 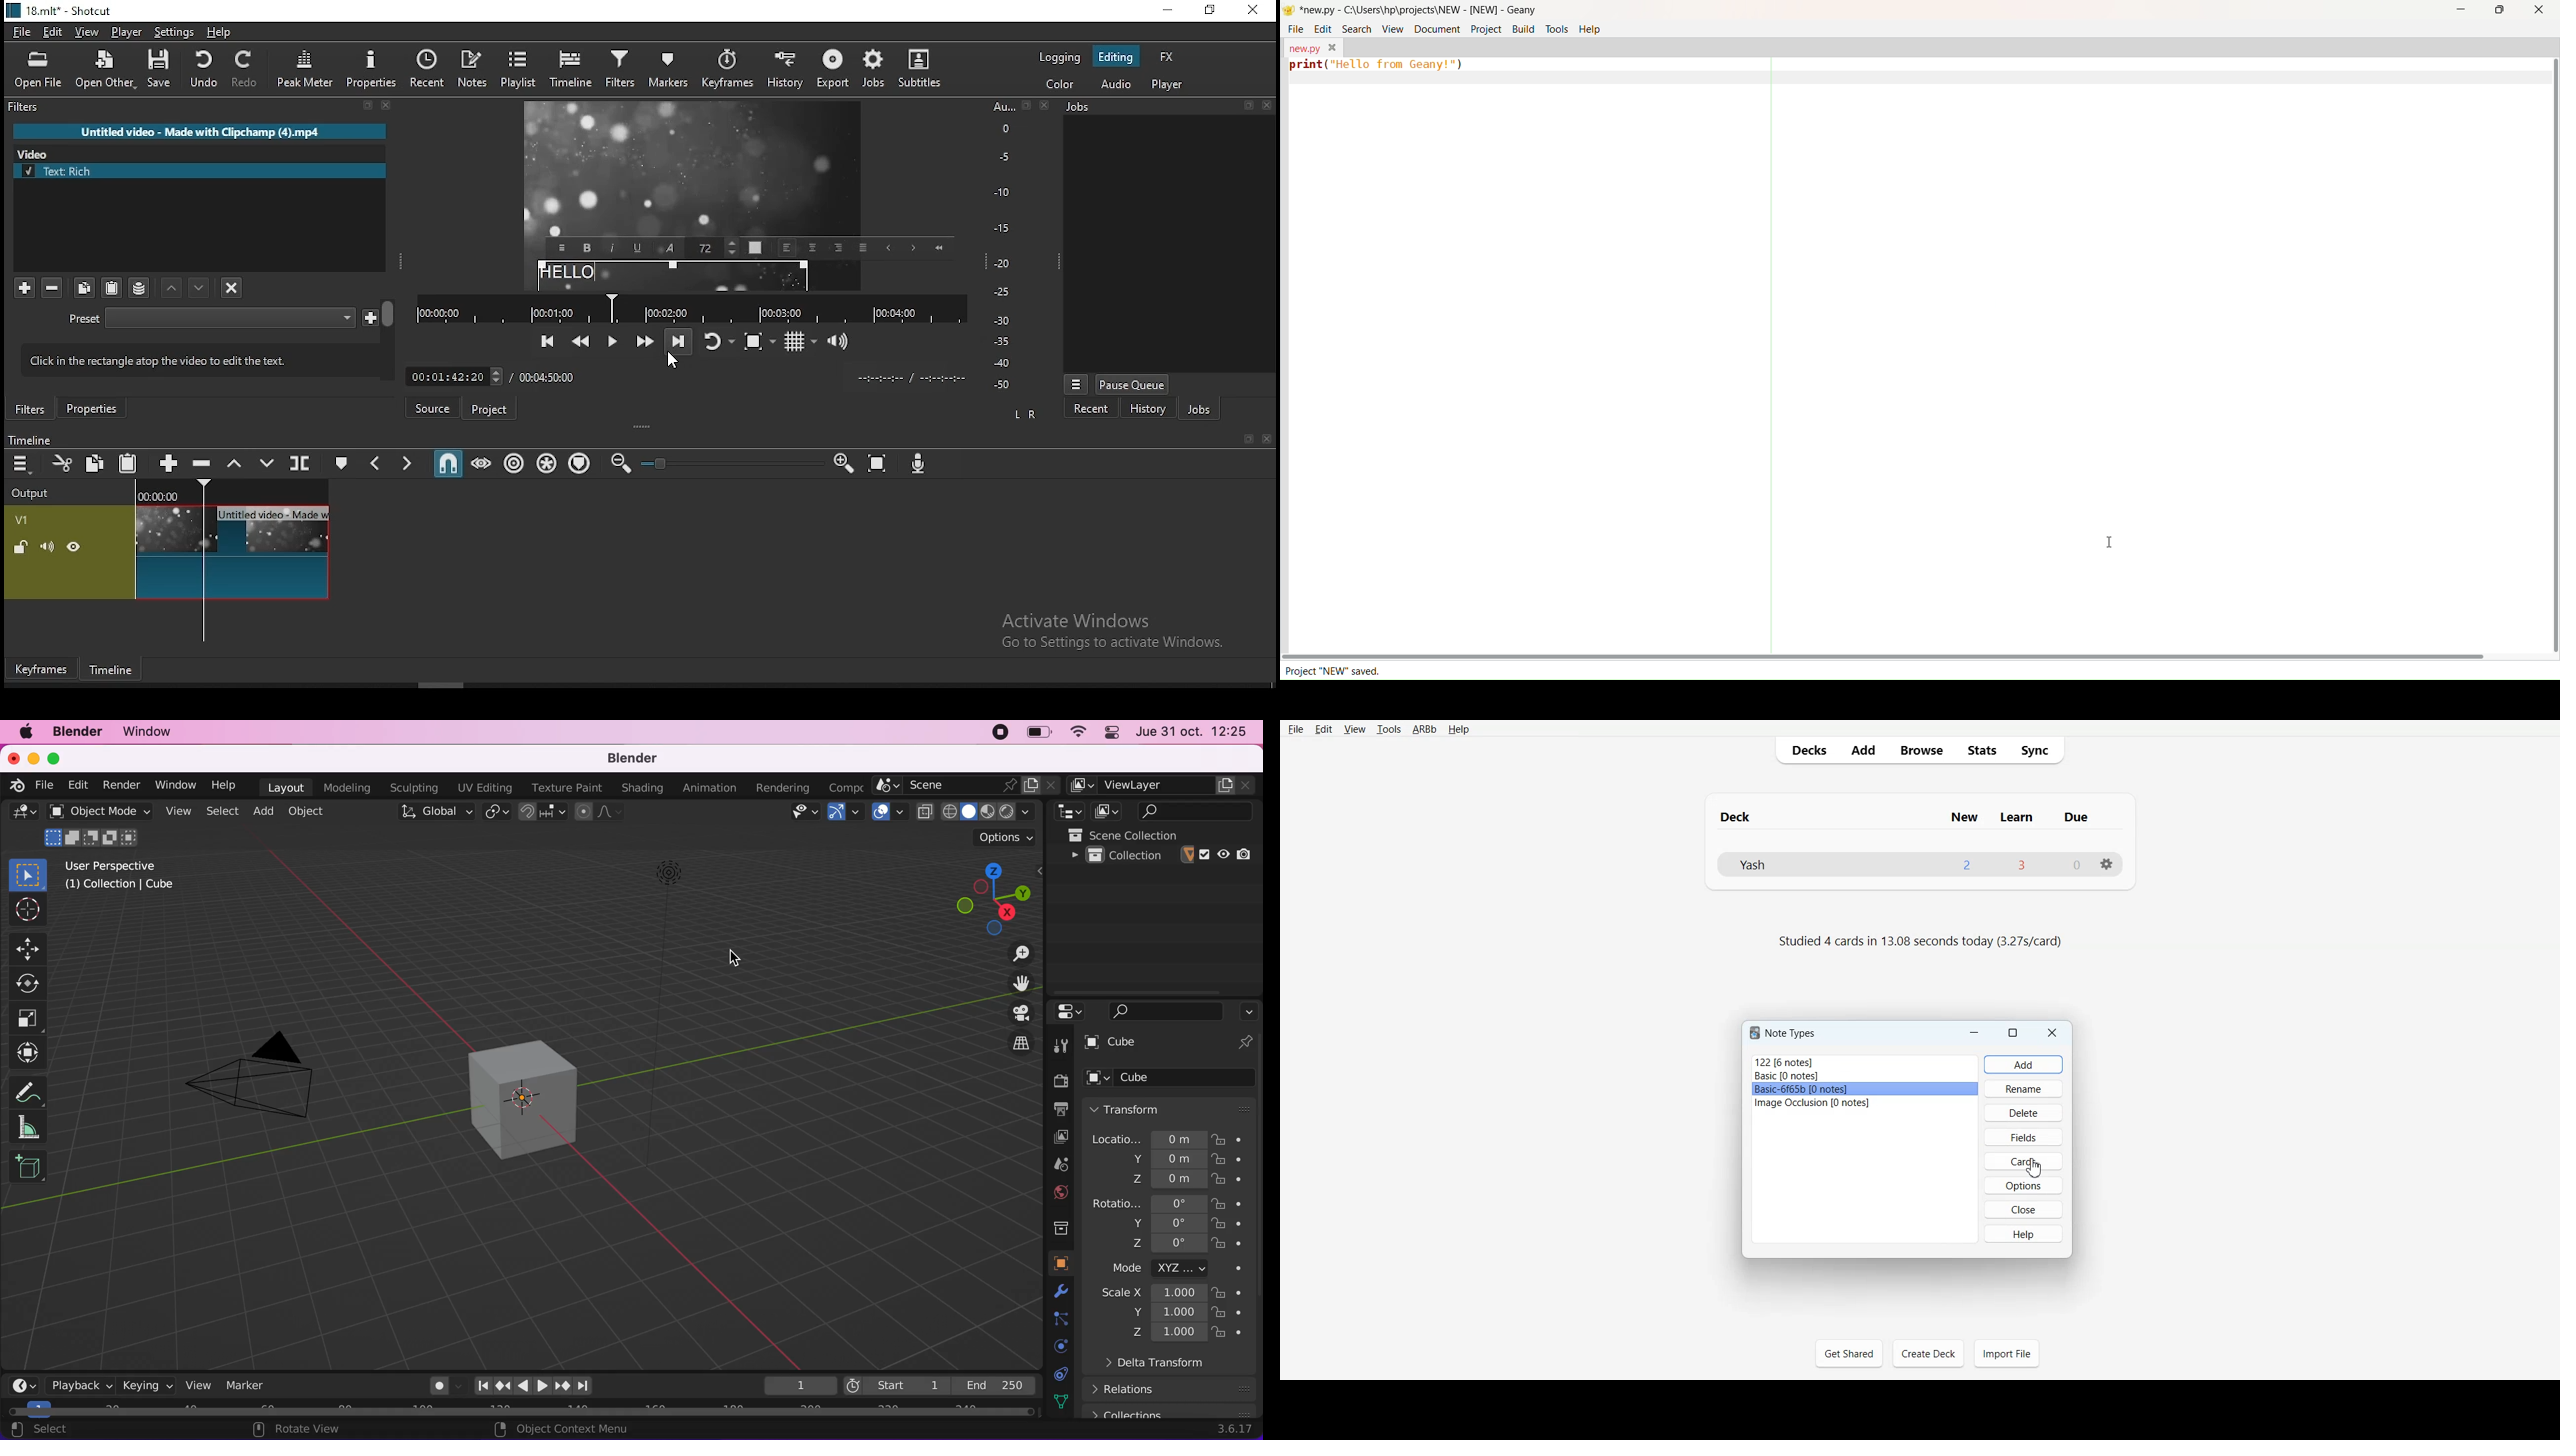 What do you see at coordinates (34, 490) in the screenshot?
I see `Output` at bounding box center [34, 490].